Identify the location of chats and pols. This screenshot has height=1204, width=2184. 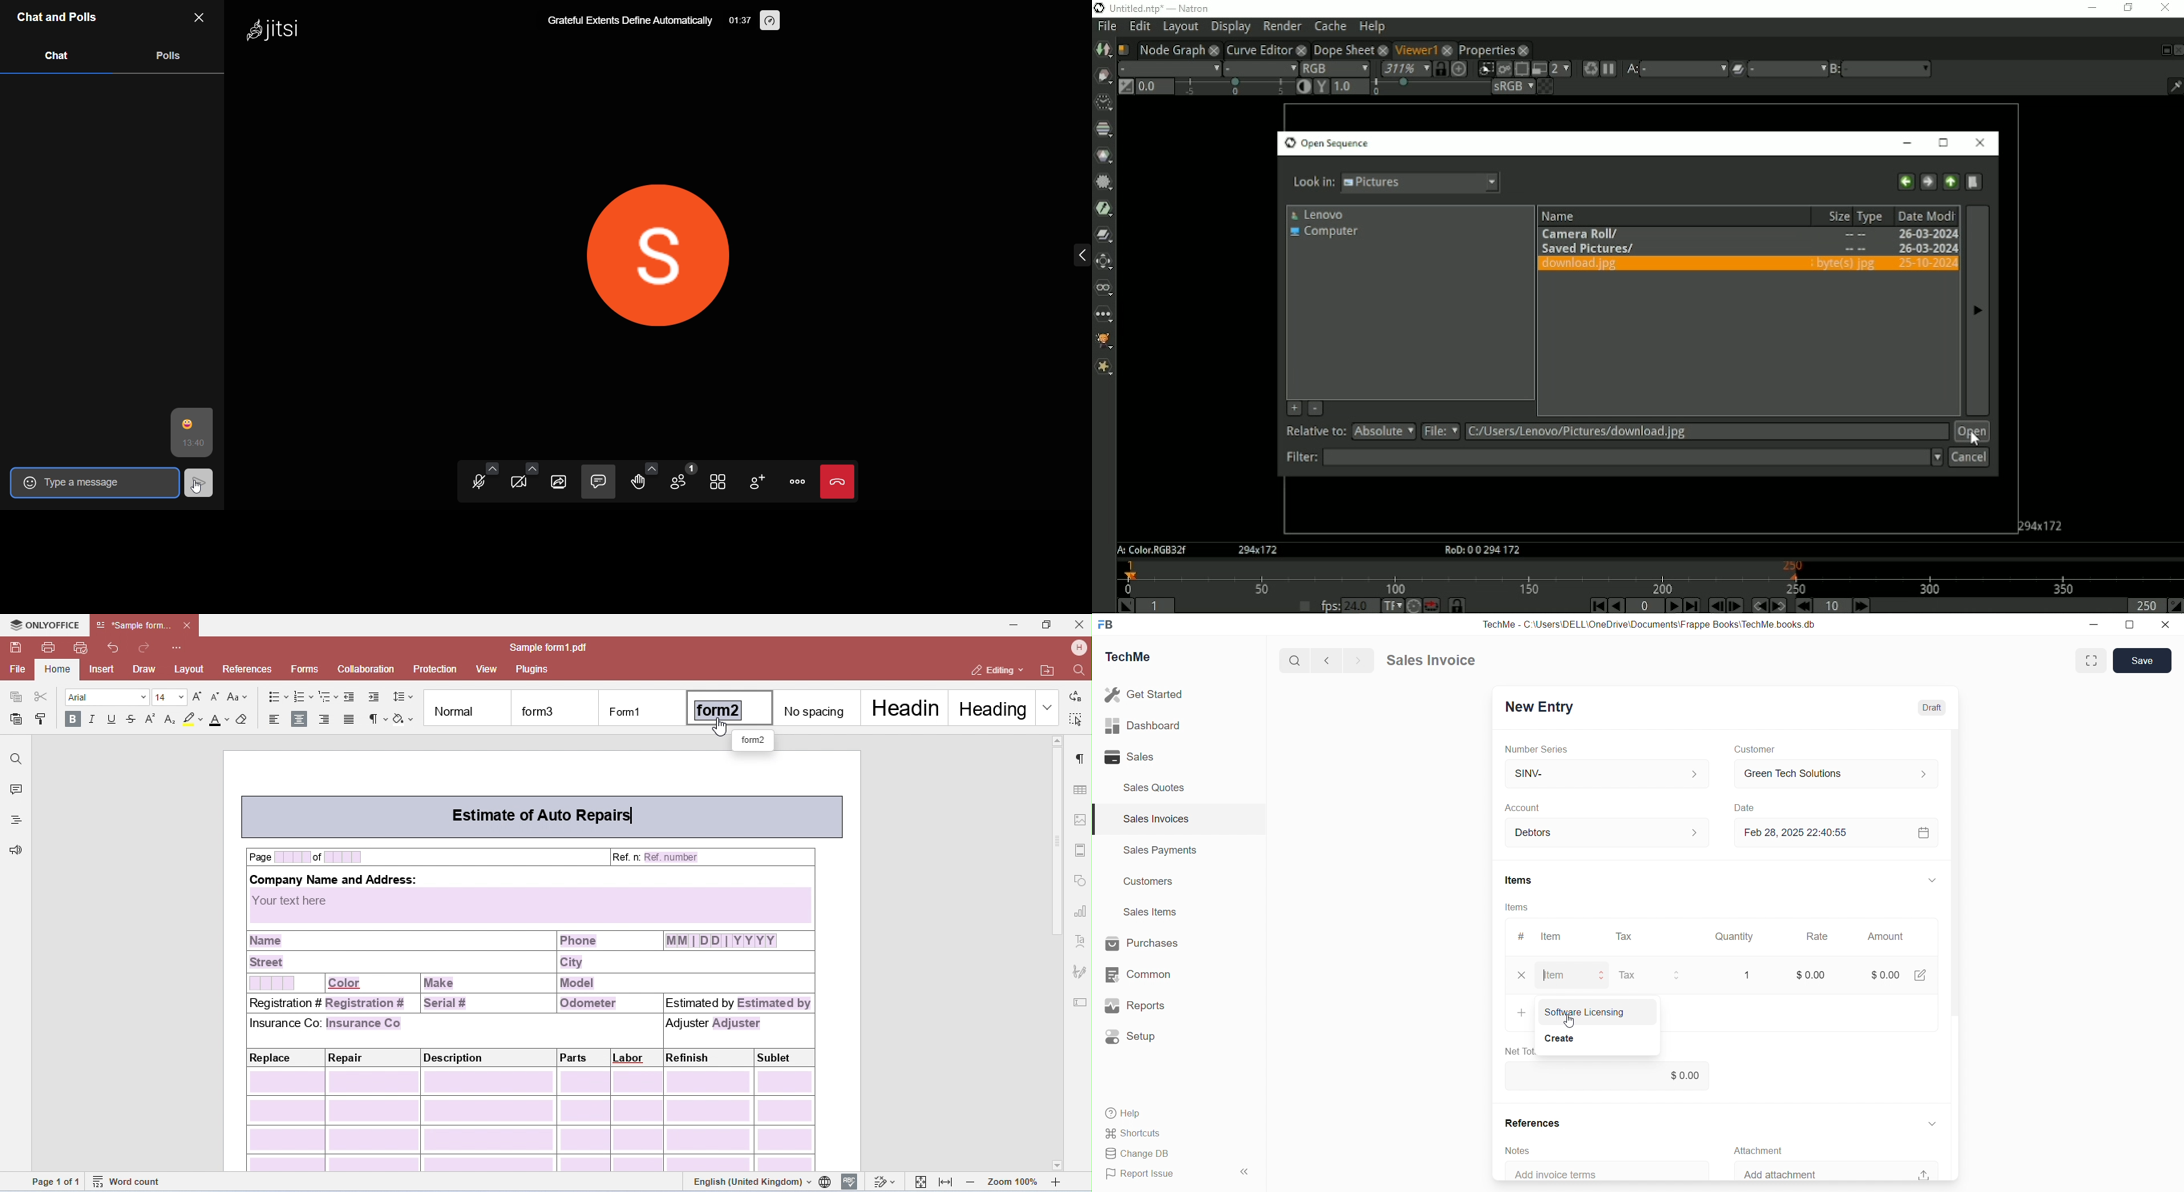
(59, 18).